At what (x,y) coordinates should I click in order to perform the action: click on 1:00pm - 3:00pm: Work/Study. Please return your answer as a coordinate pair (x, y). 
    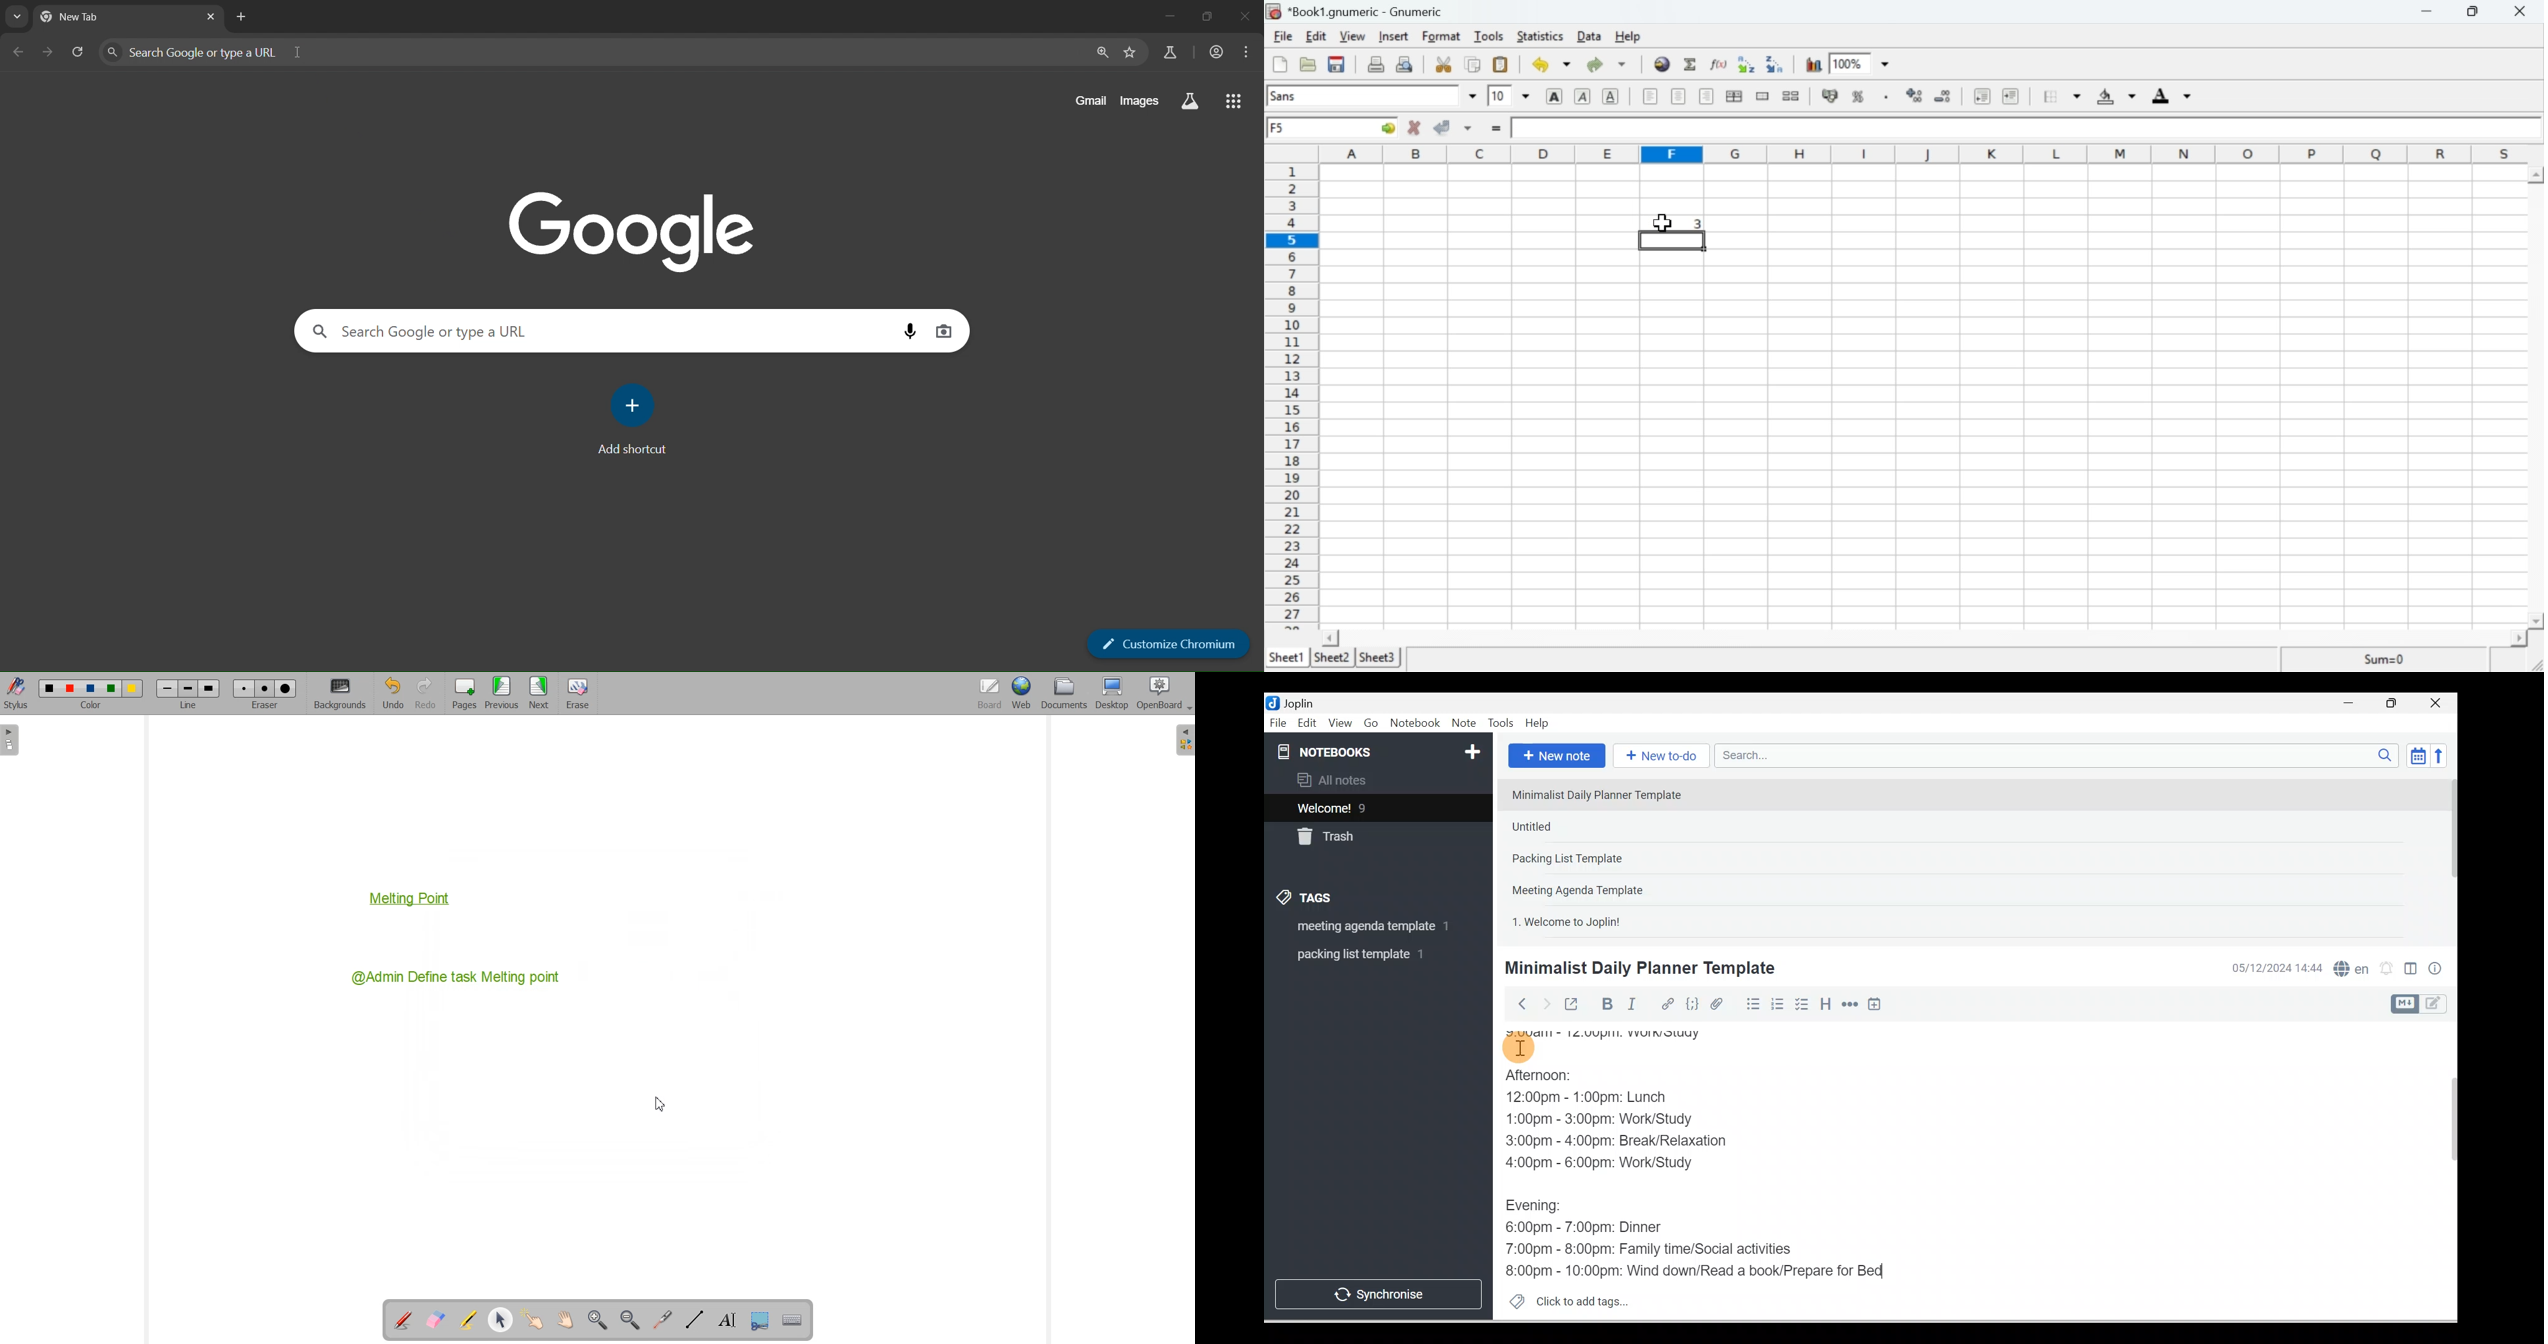
    Looking at the image, I should click on (1601, 1119).